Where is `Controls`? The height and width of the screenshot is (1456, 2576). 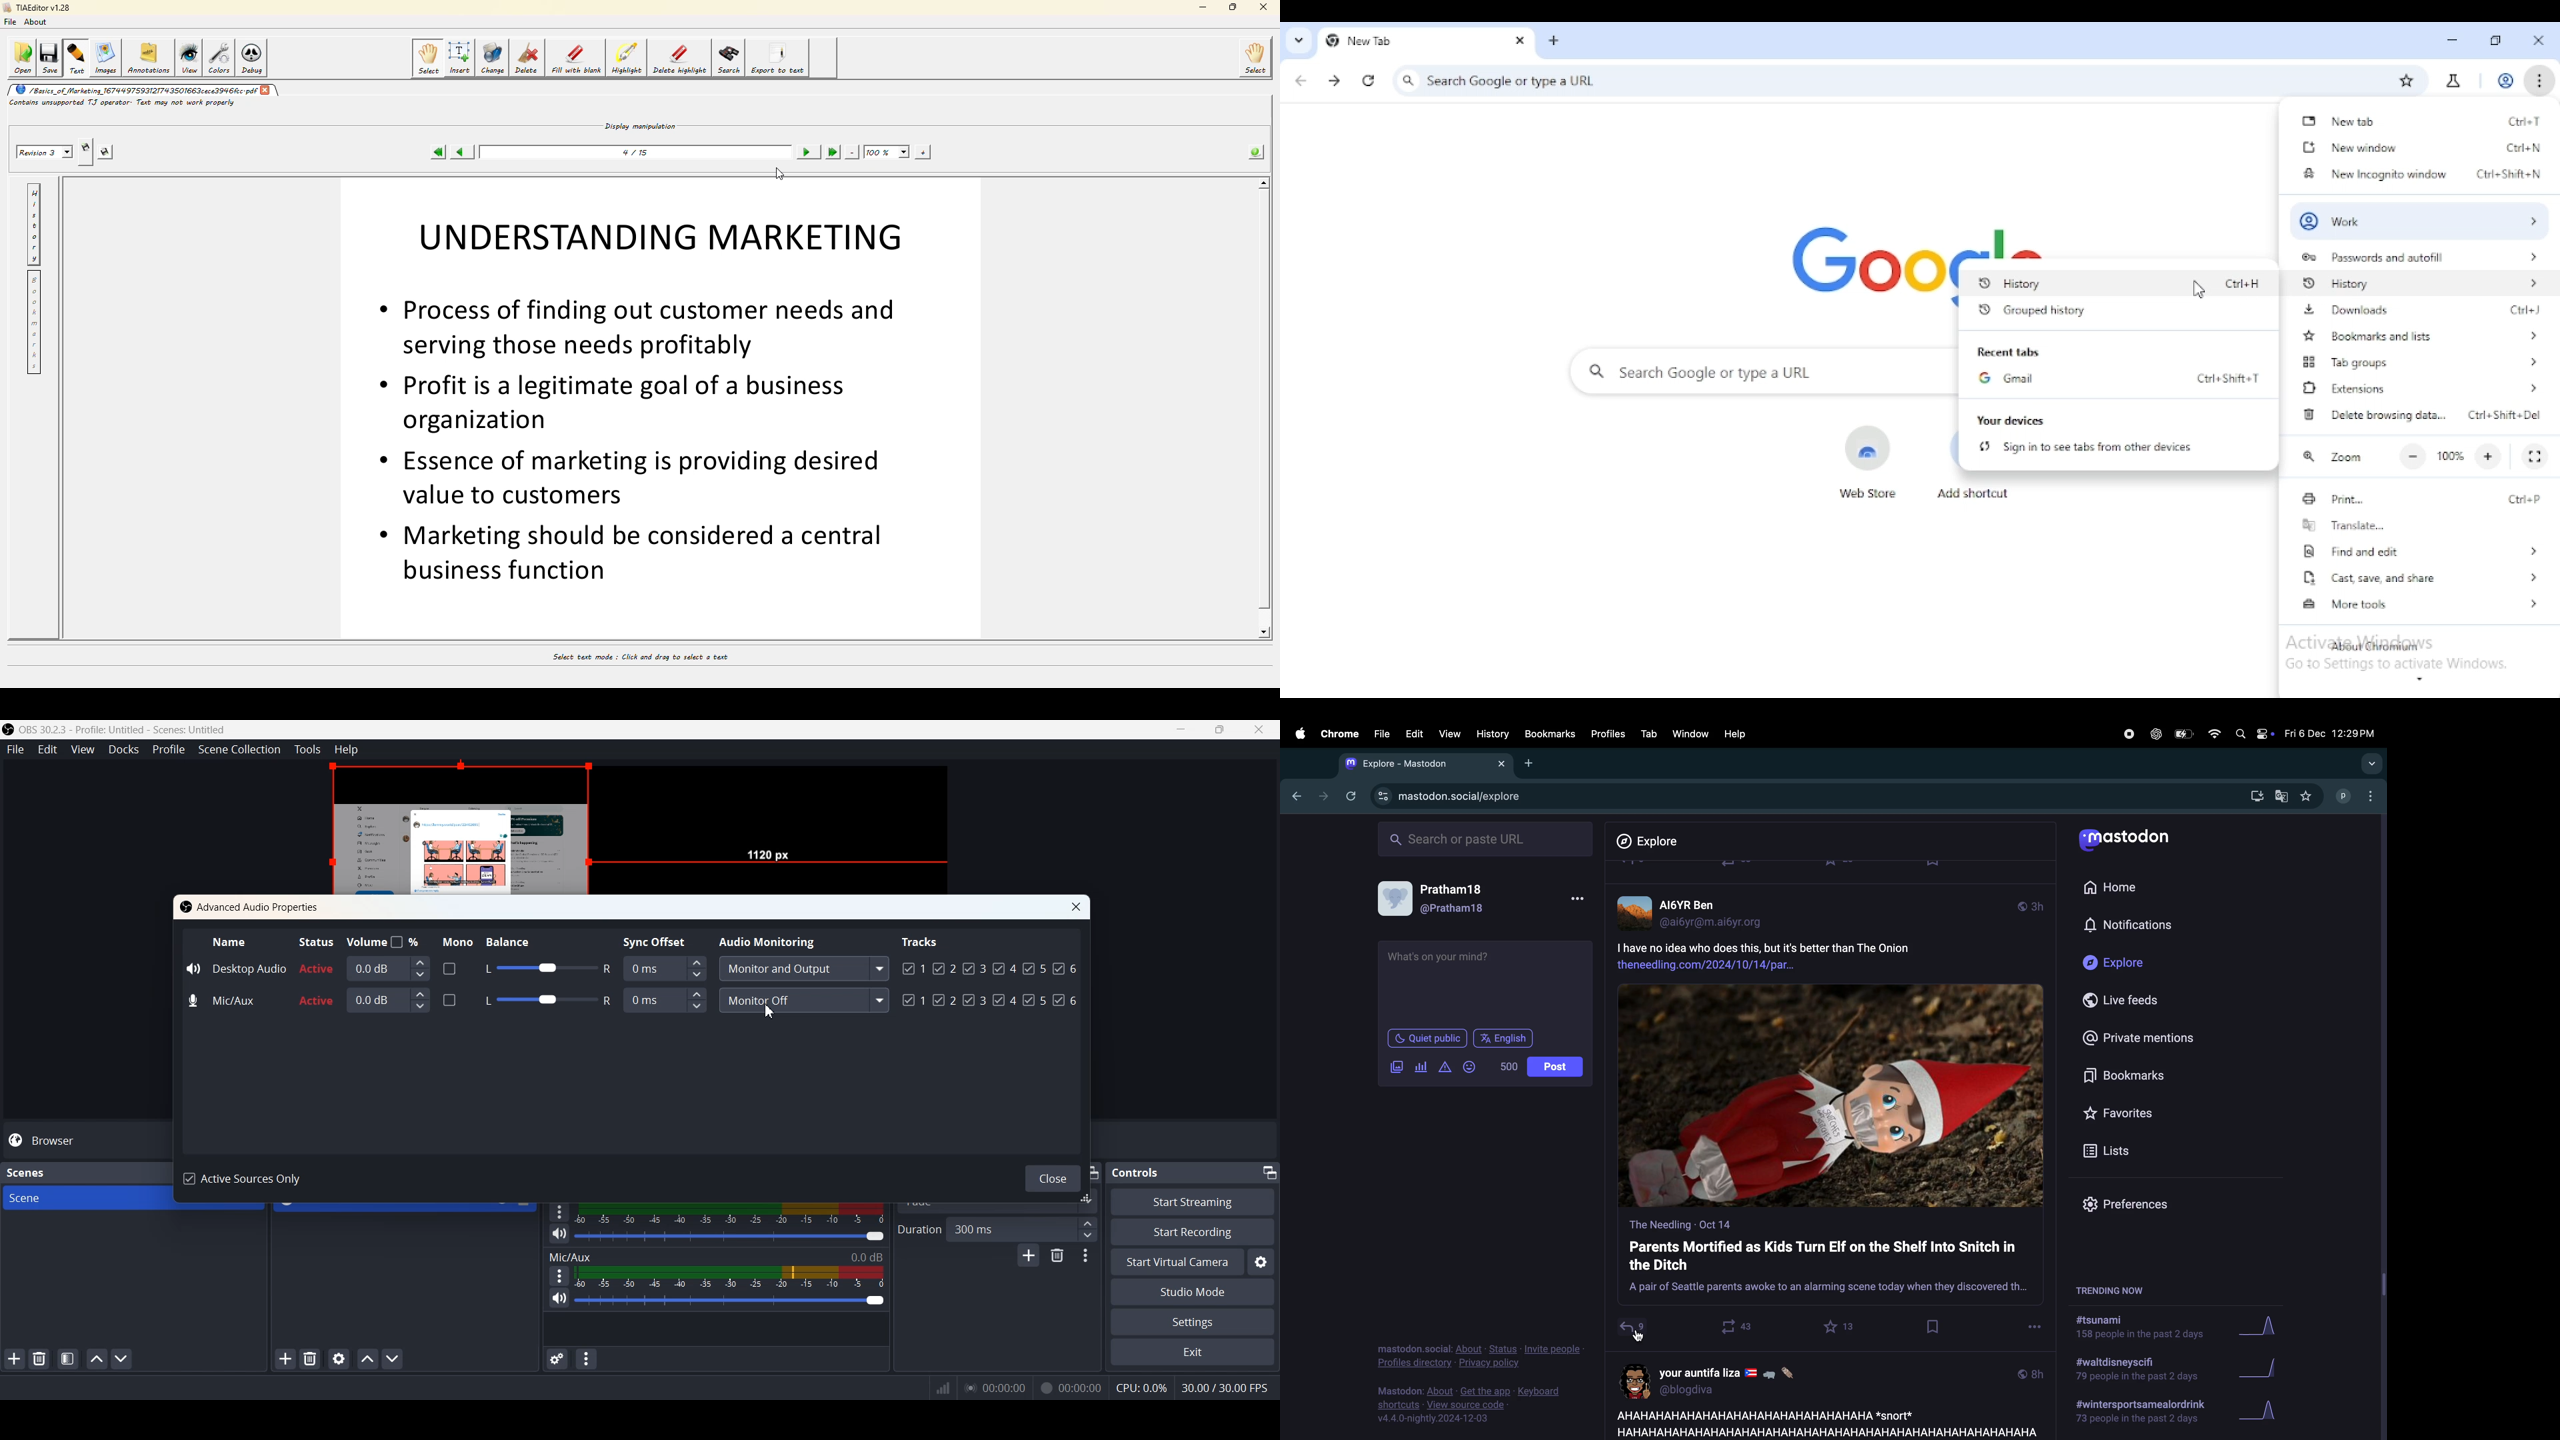 Controls is located at coordinates (1141, 1171).